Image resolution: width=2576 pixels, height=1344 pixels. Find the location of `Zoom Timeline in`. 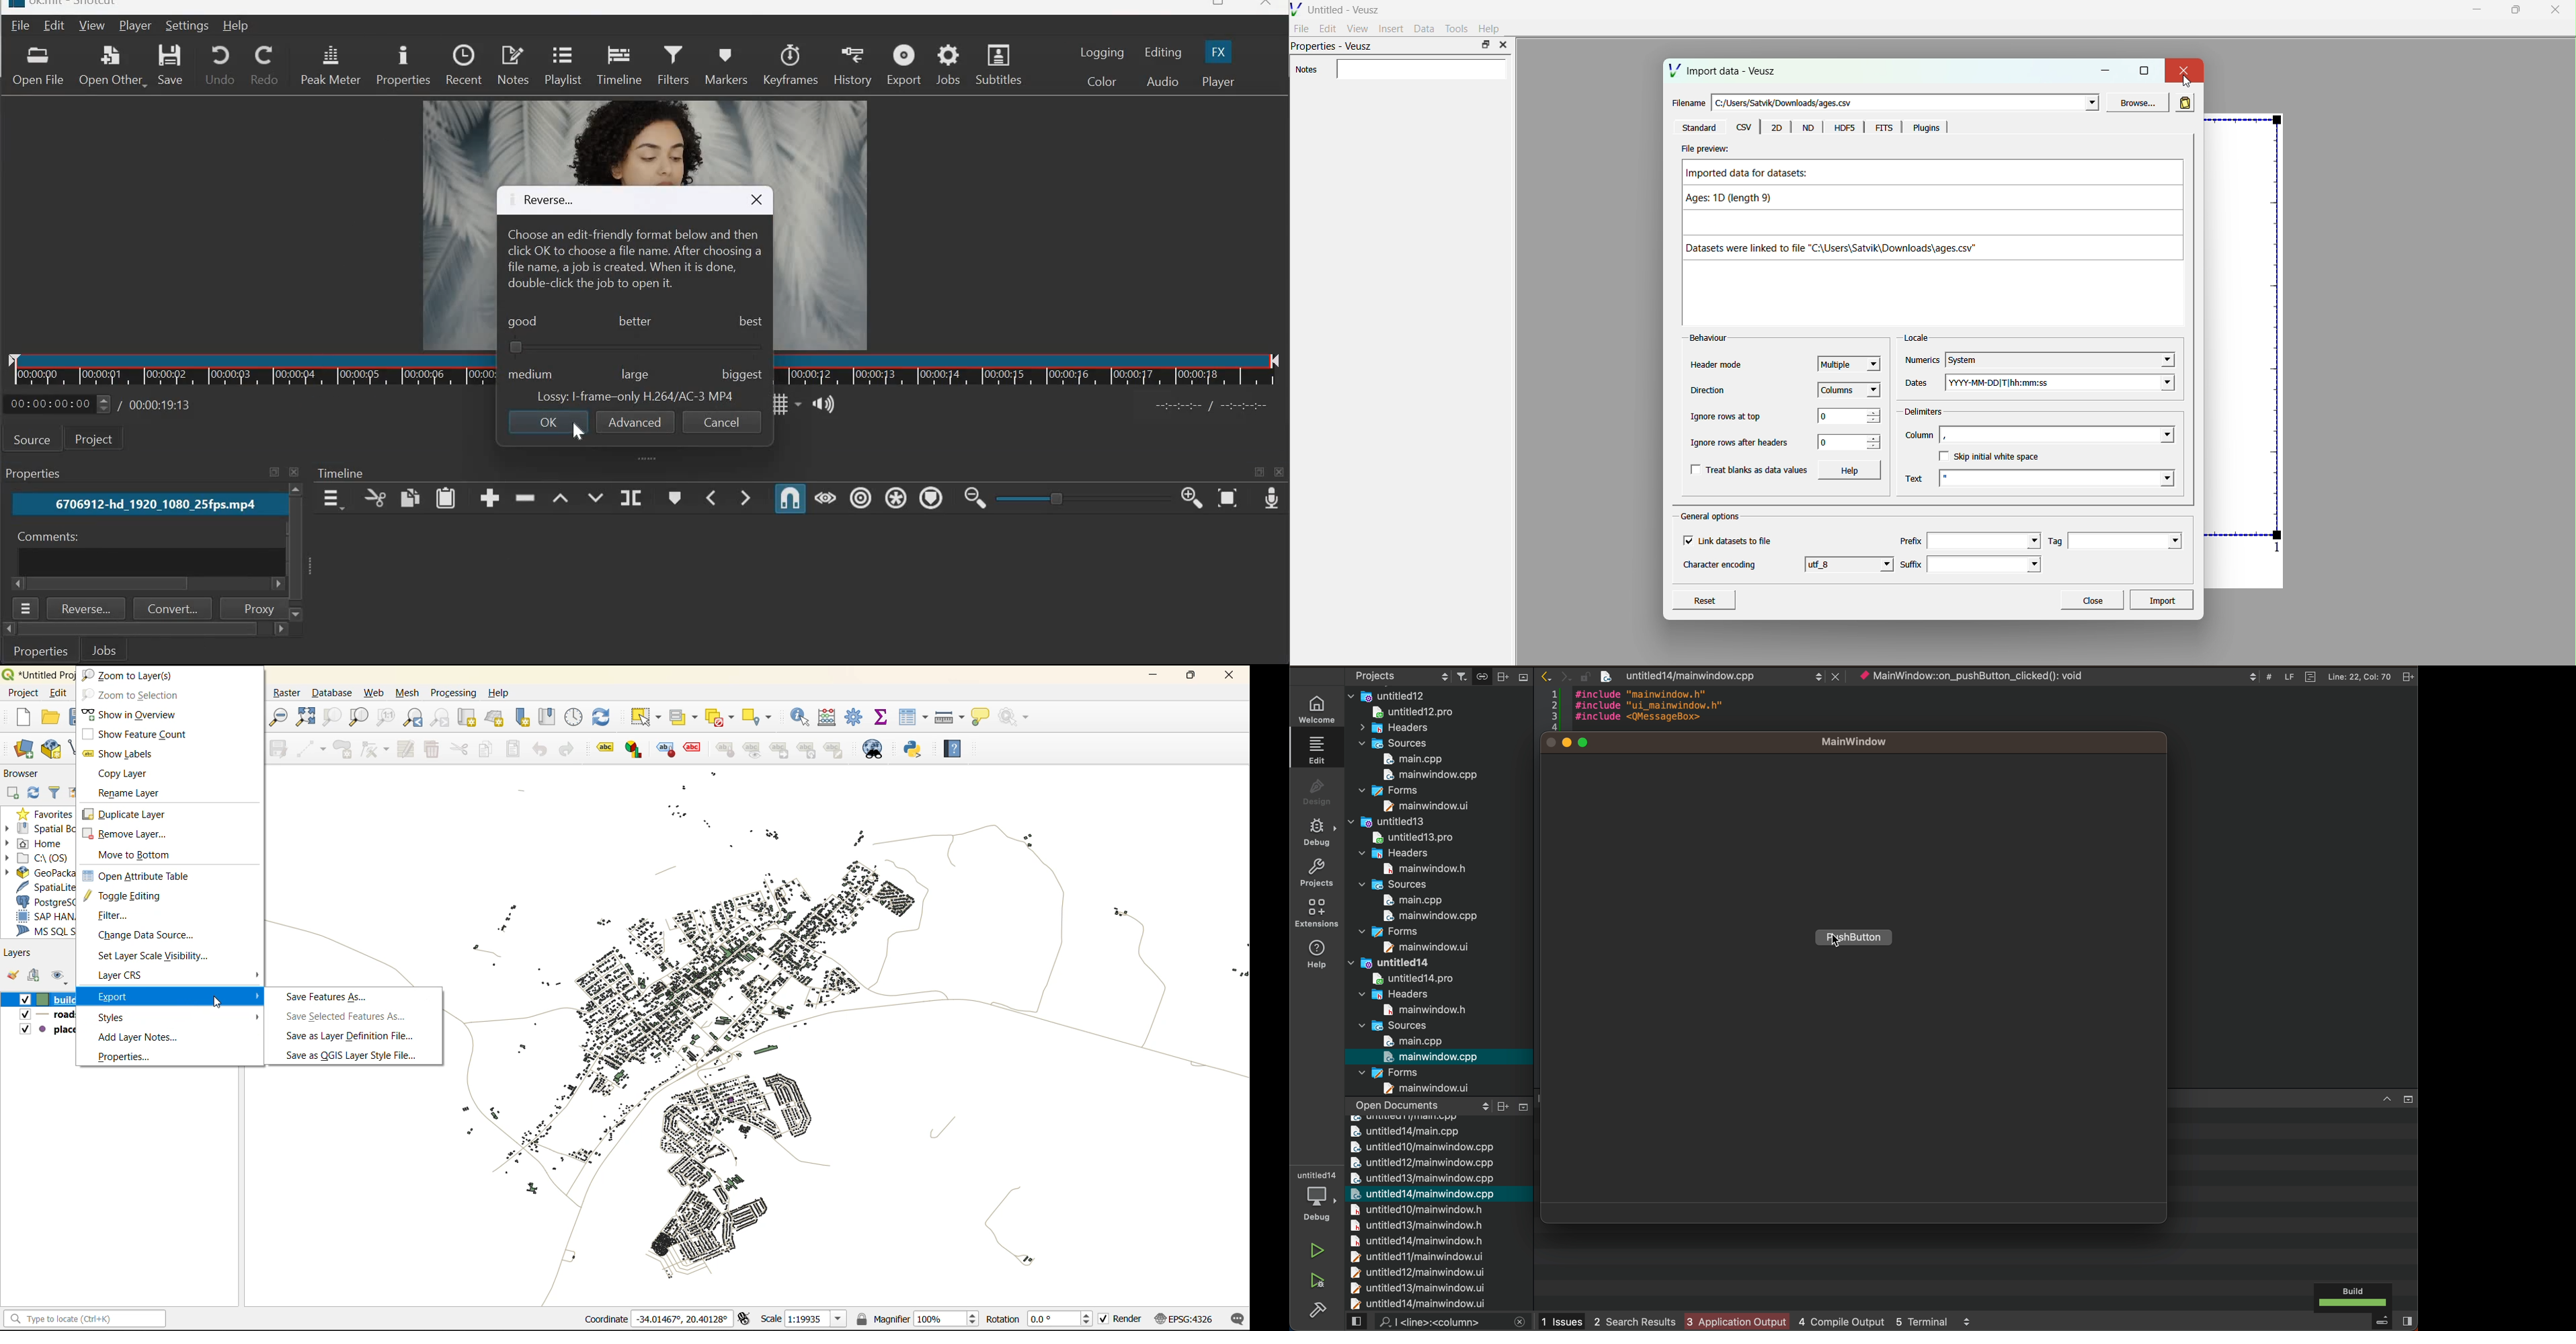

Zoom Timeline in is located at coordinates (1192, 500).